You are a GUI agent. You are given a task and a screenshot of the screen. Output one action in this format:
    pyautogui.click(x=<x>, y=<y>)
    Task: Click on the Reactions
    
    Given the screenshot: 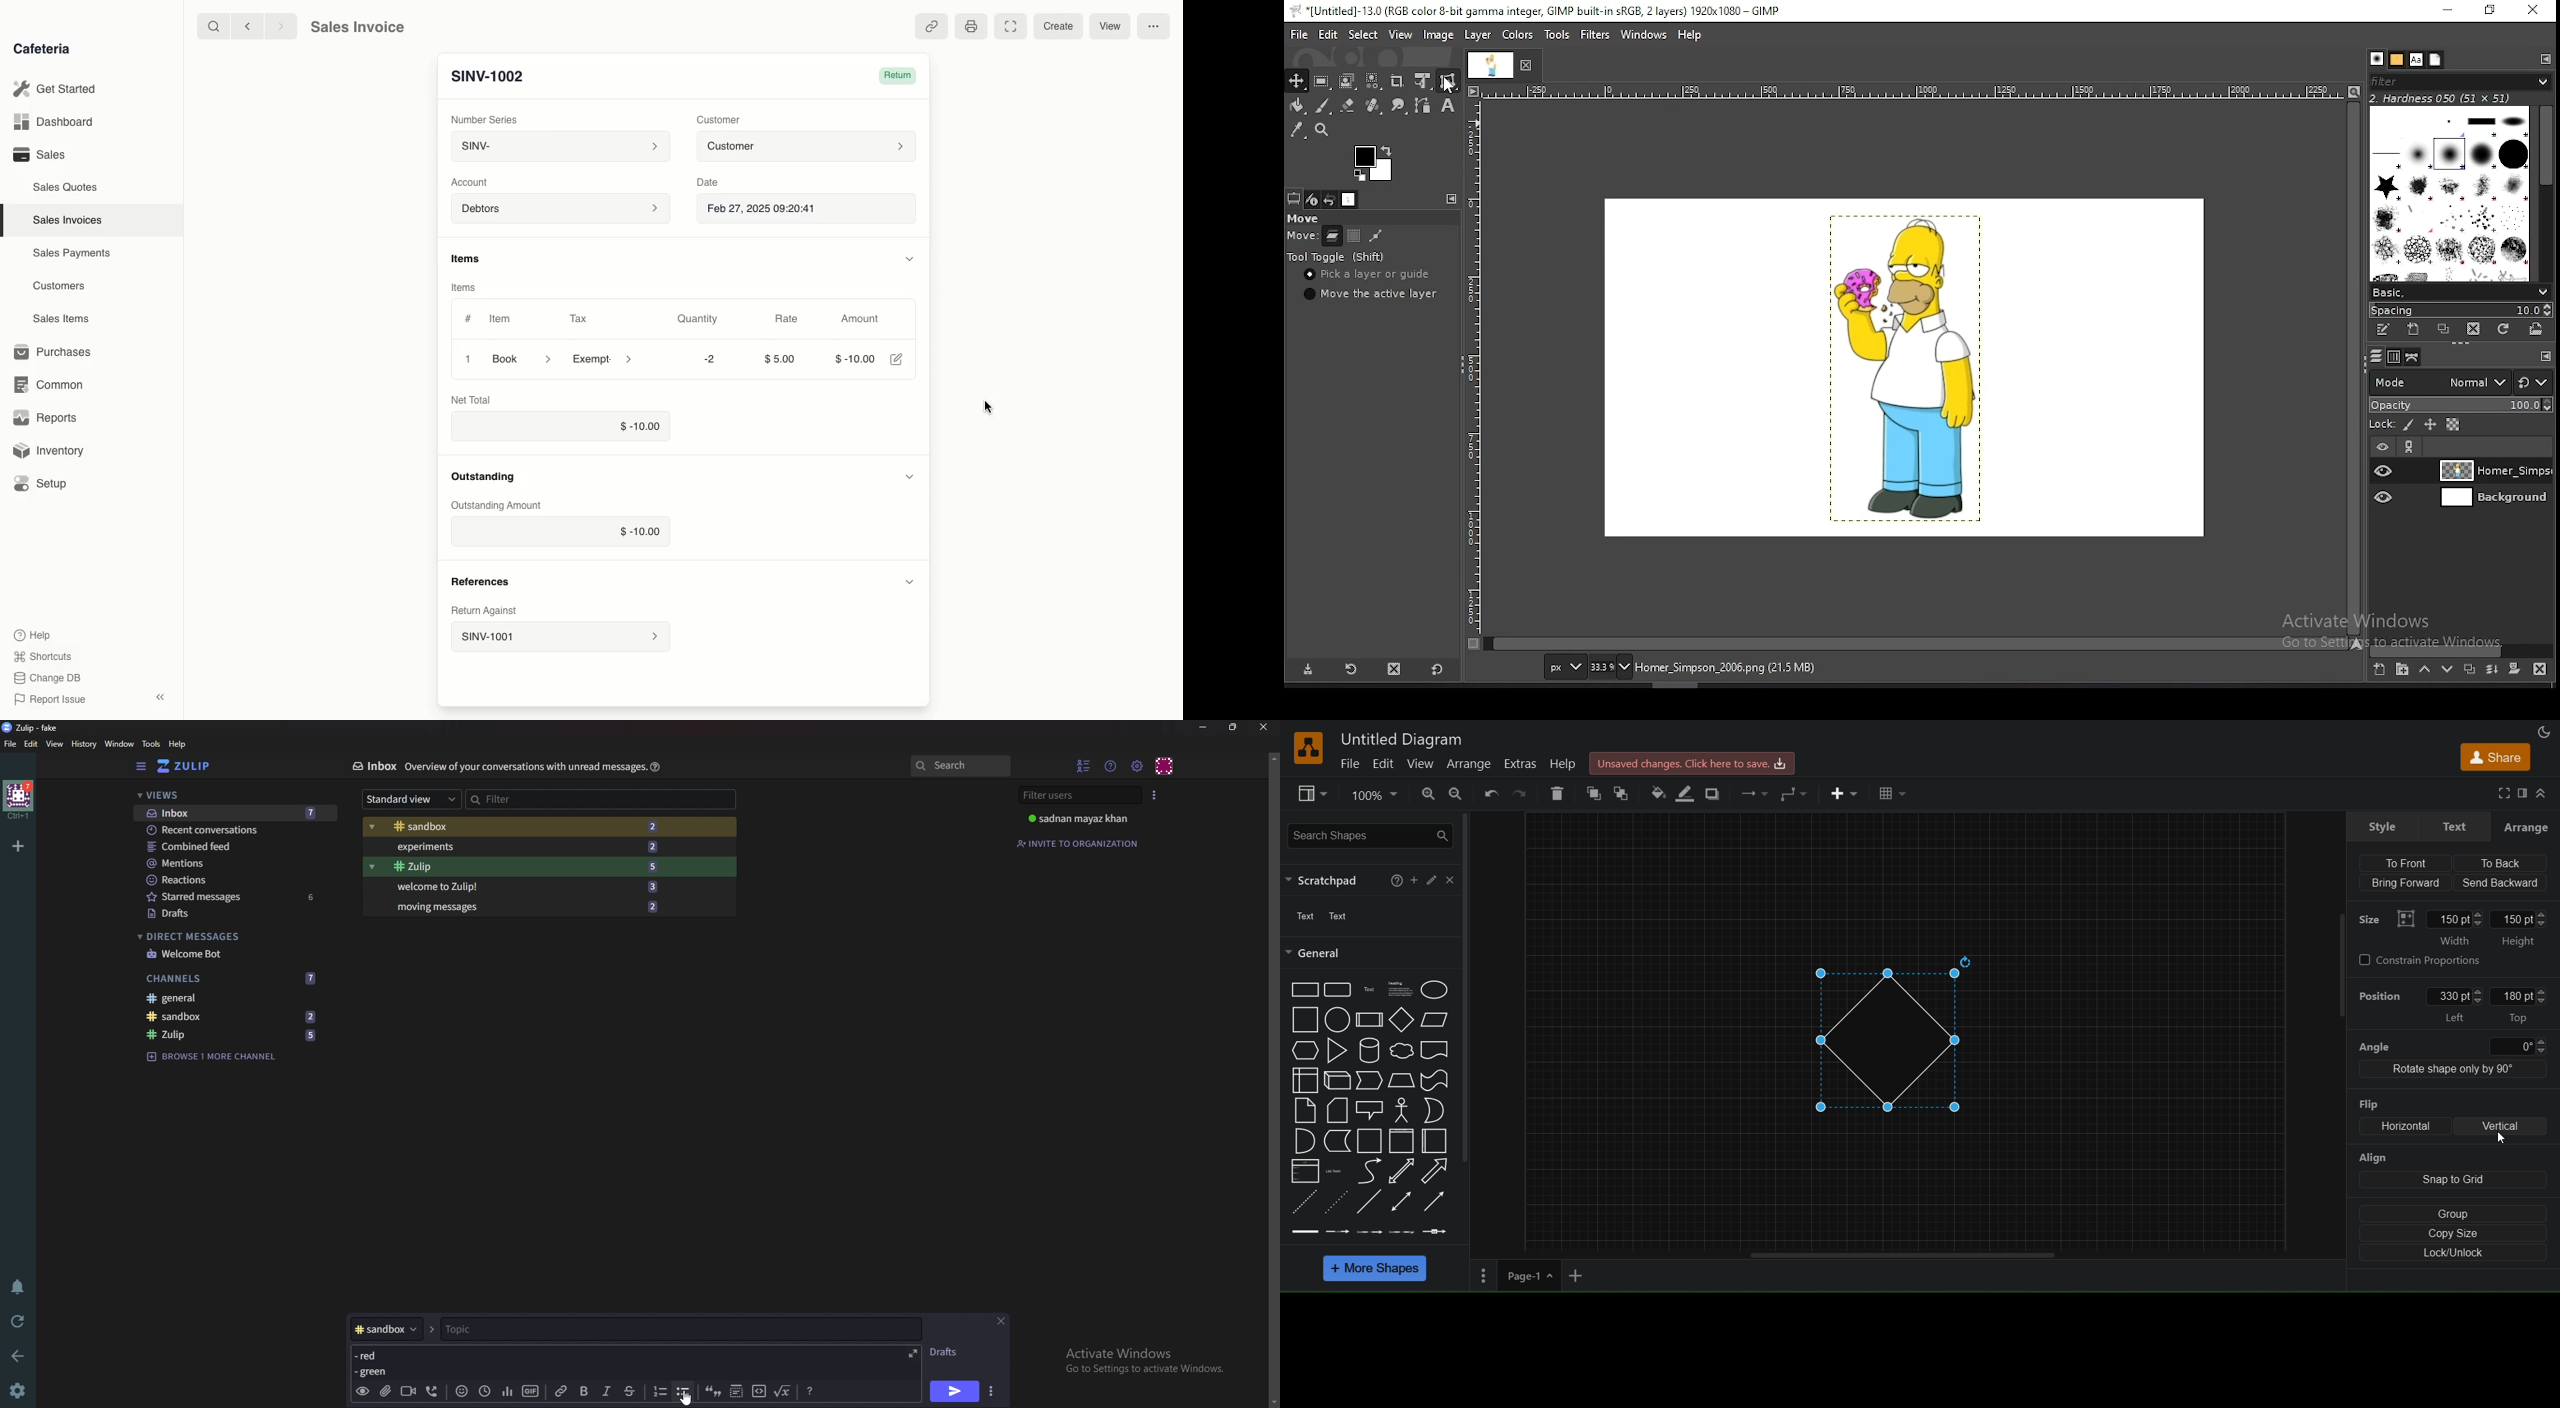 What is the action you would take?
    pyautogui.click(x=234, y=880)
    